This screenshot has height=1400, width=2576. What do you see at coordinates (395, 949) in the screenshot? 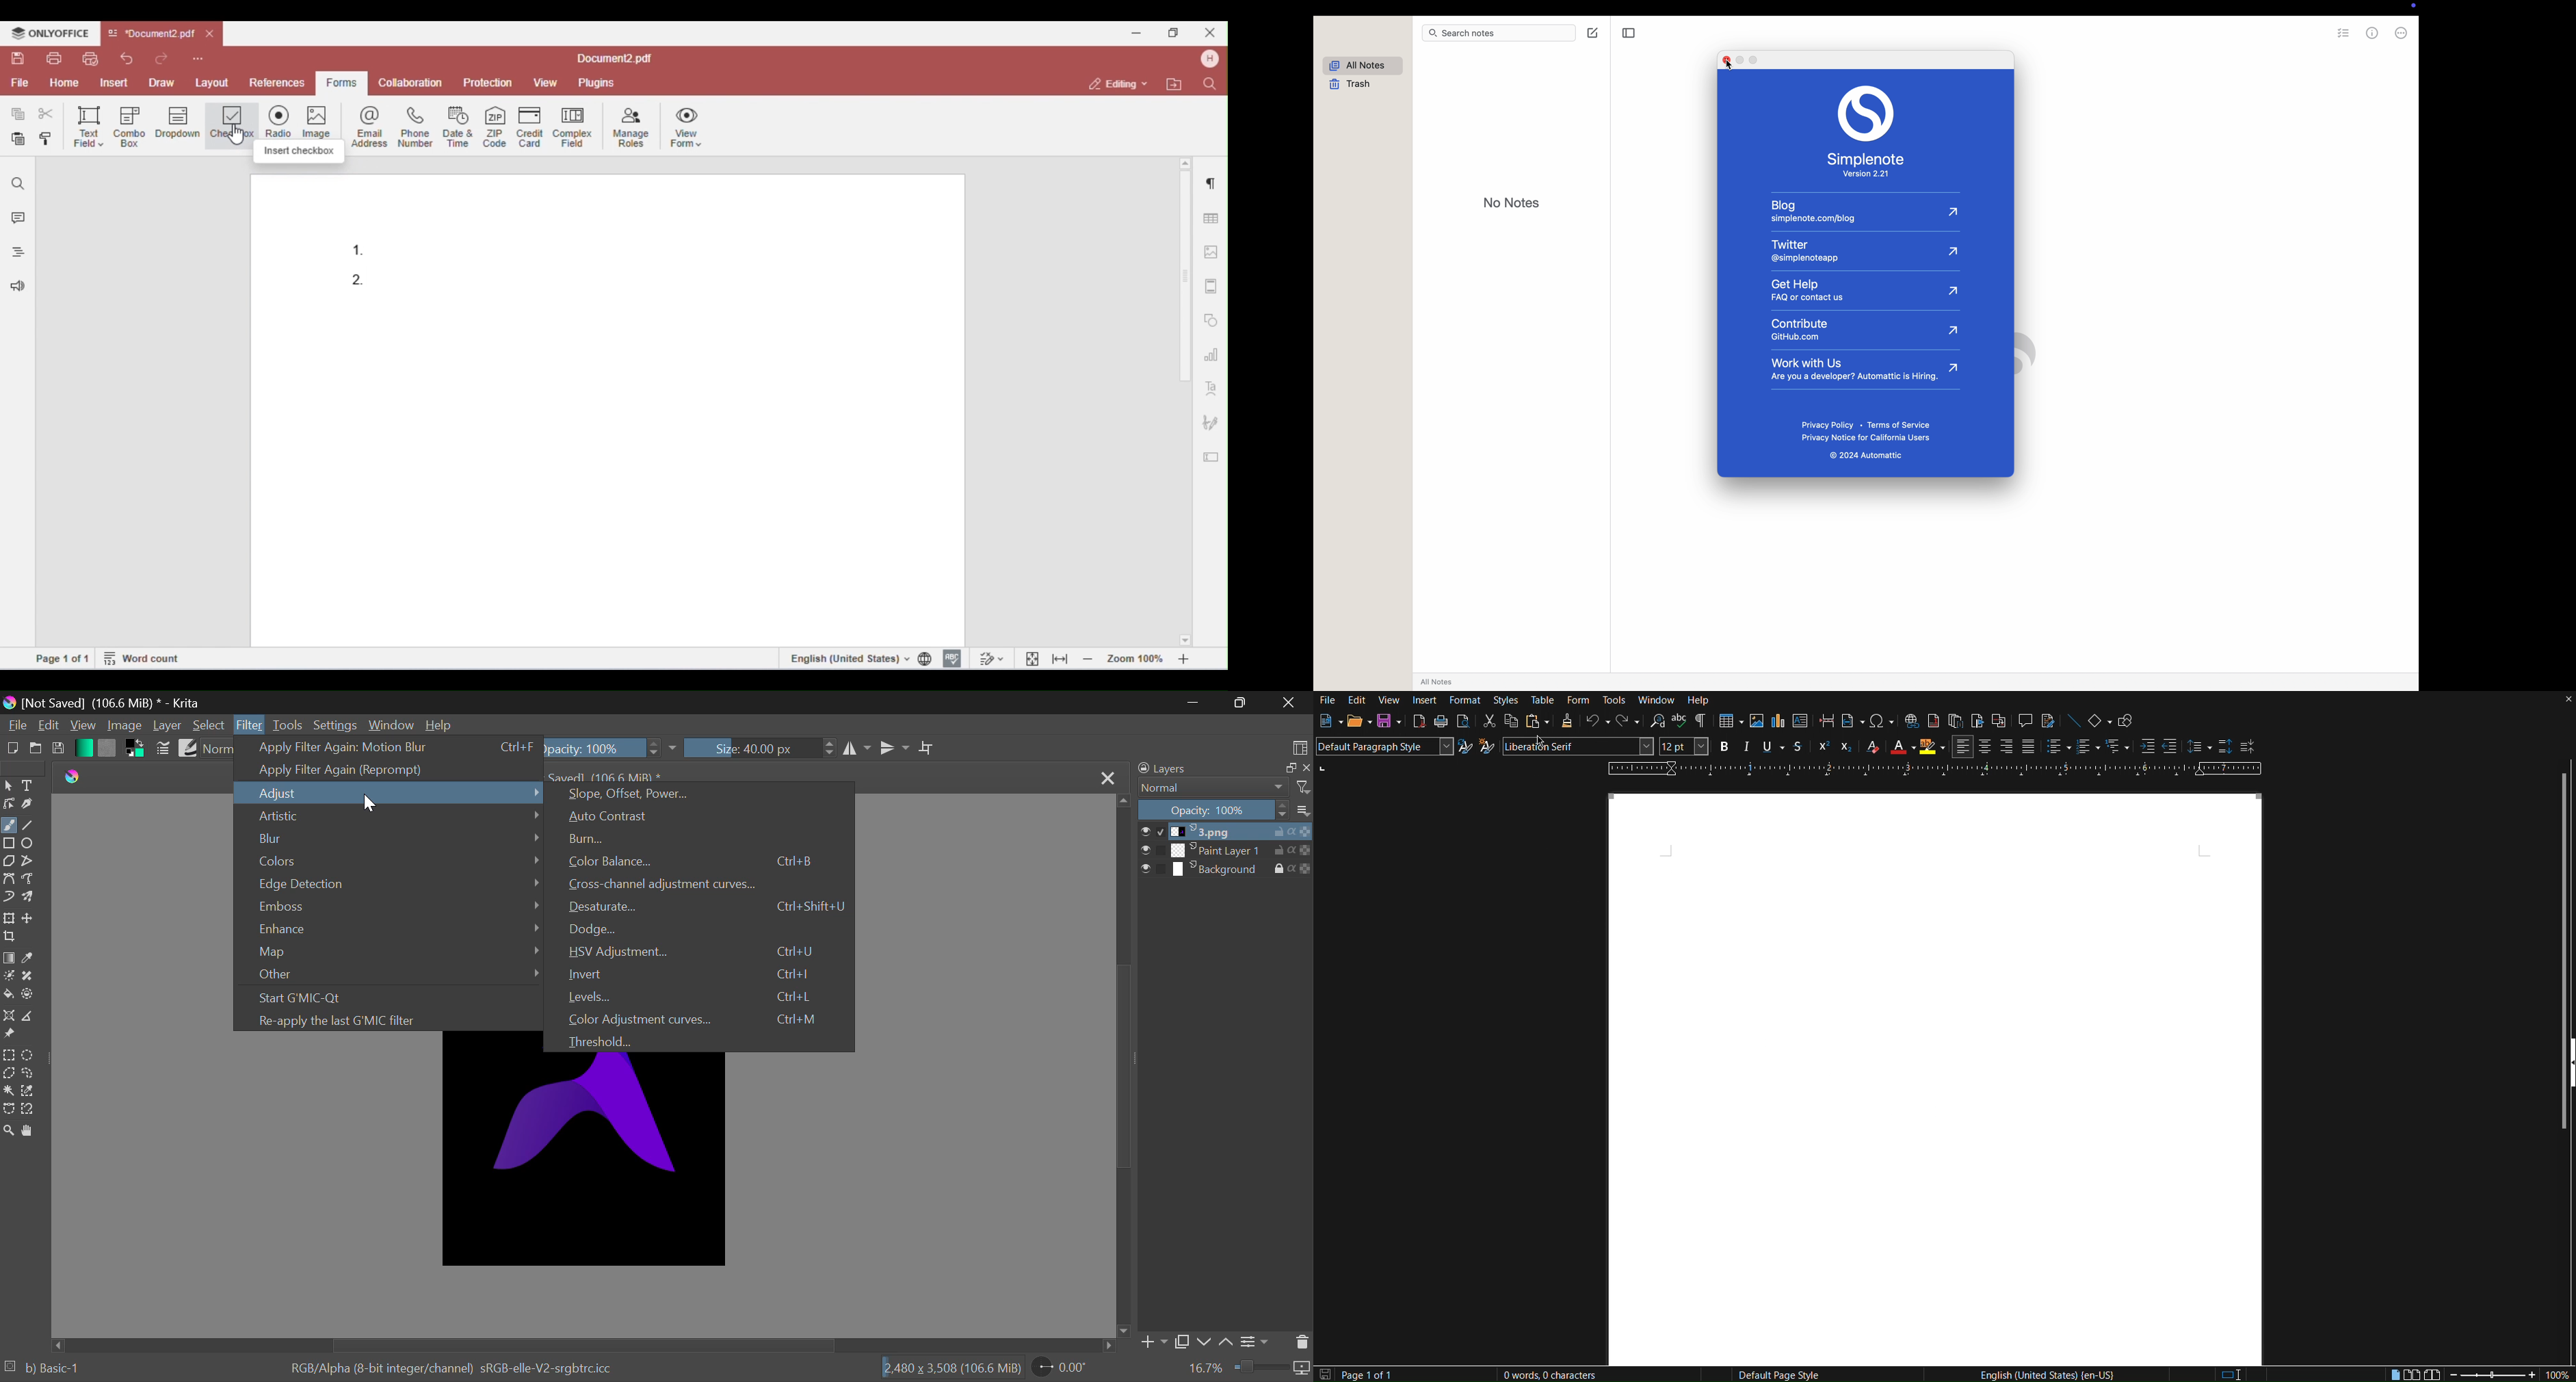
I see `Map` at bounding box center [395, 949].